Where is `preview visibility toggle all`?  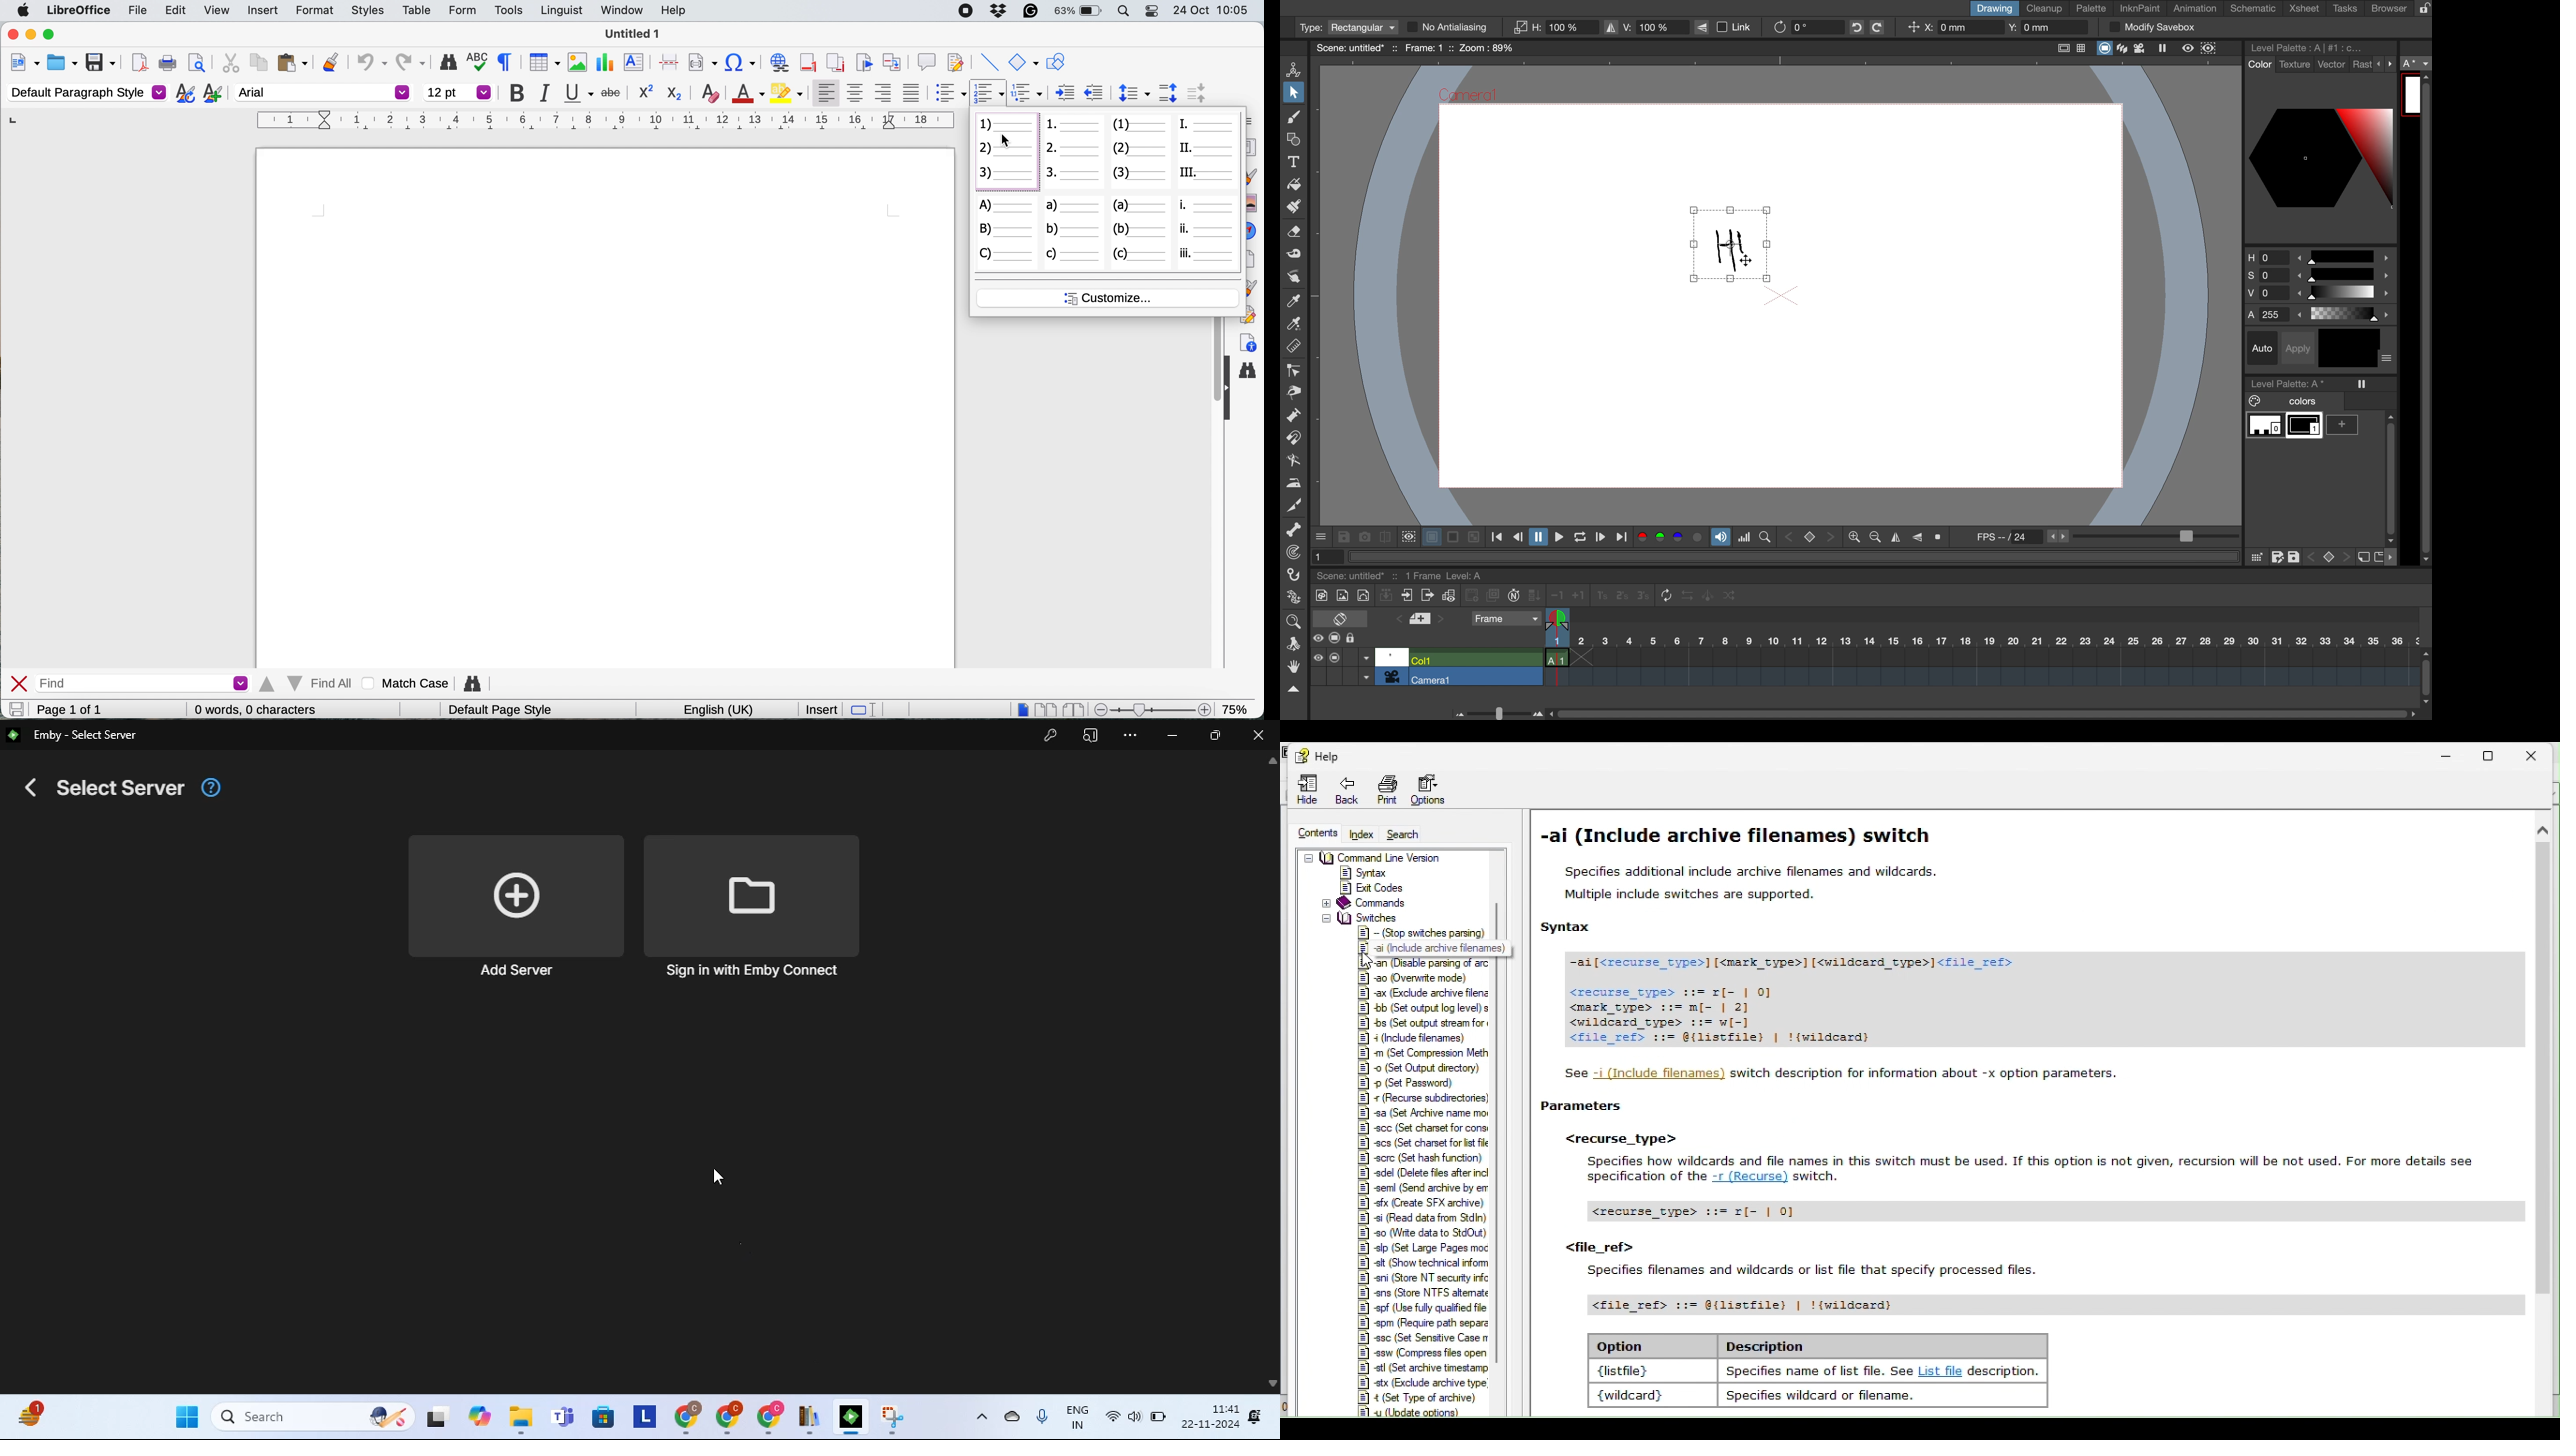
preview visibility toggle all is located at coordinates (1317, 658).